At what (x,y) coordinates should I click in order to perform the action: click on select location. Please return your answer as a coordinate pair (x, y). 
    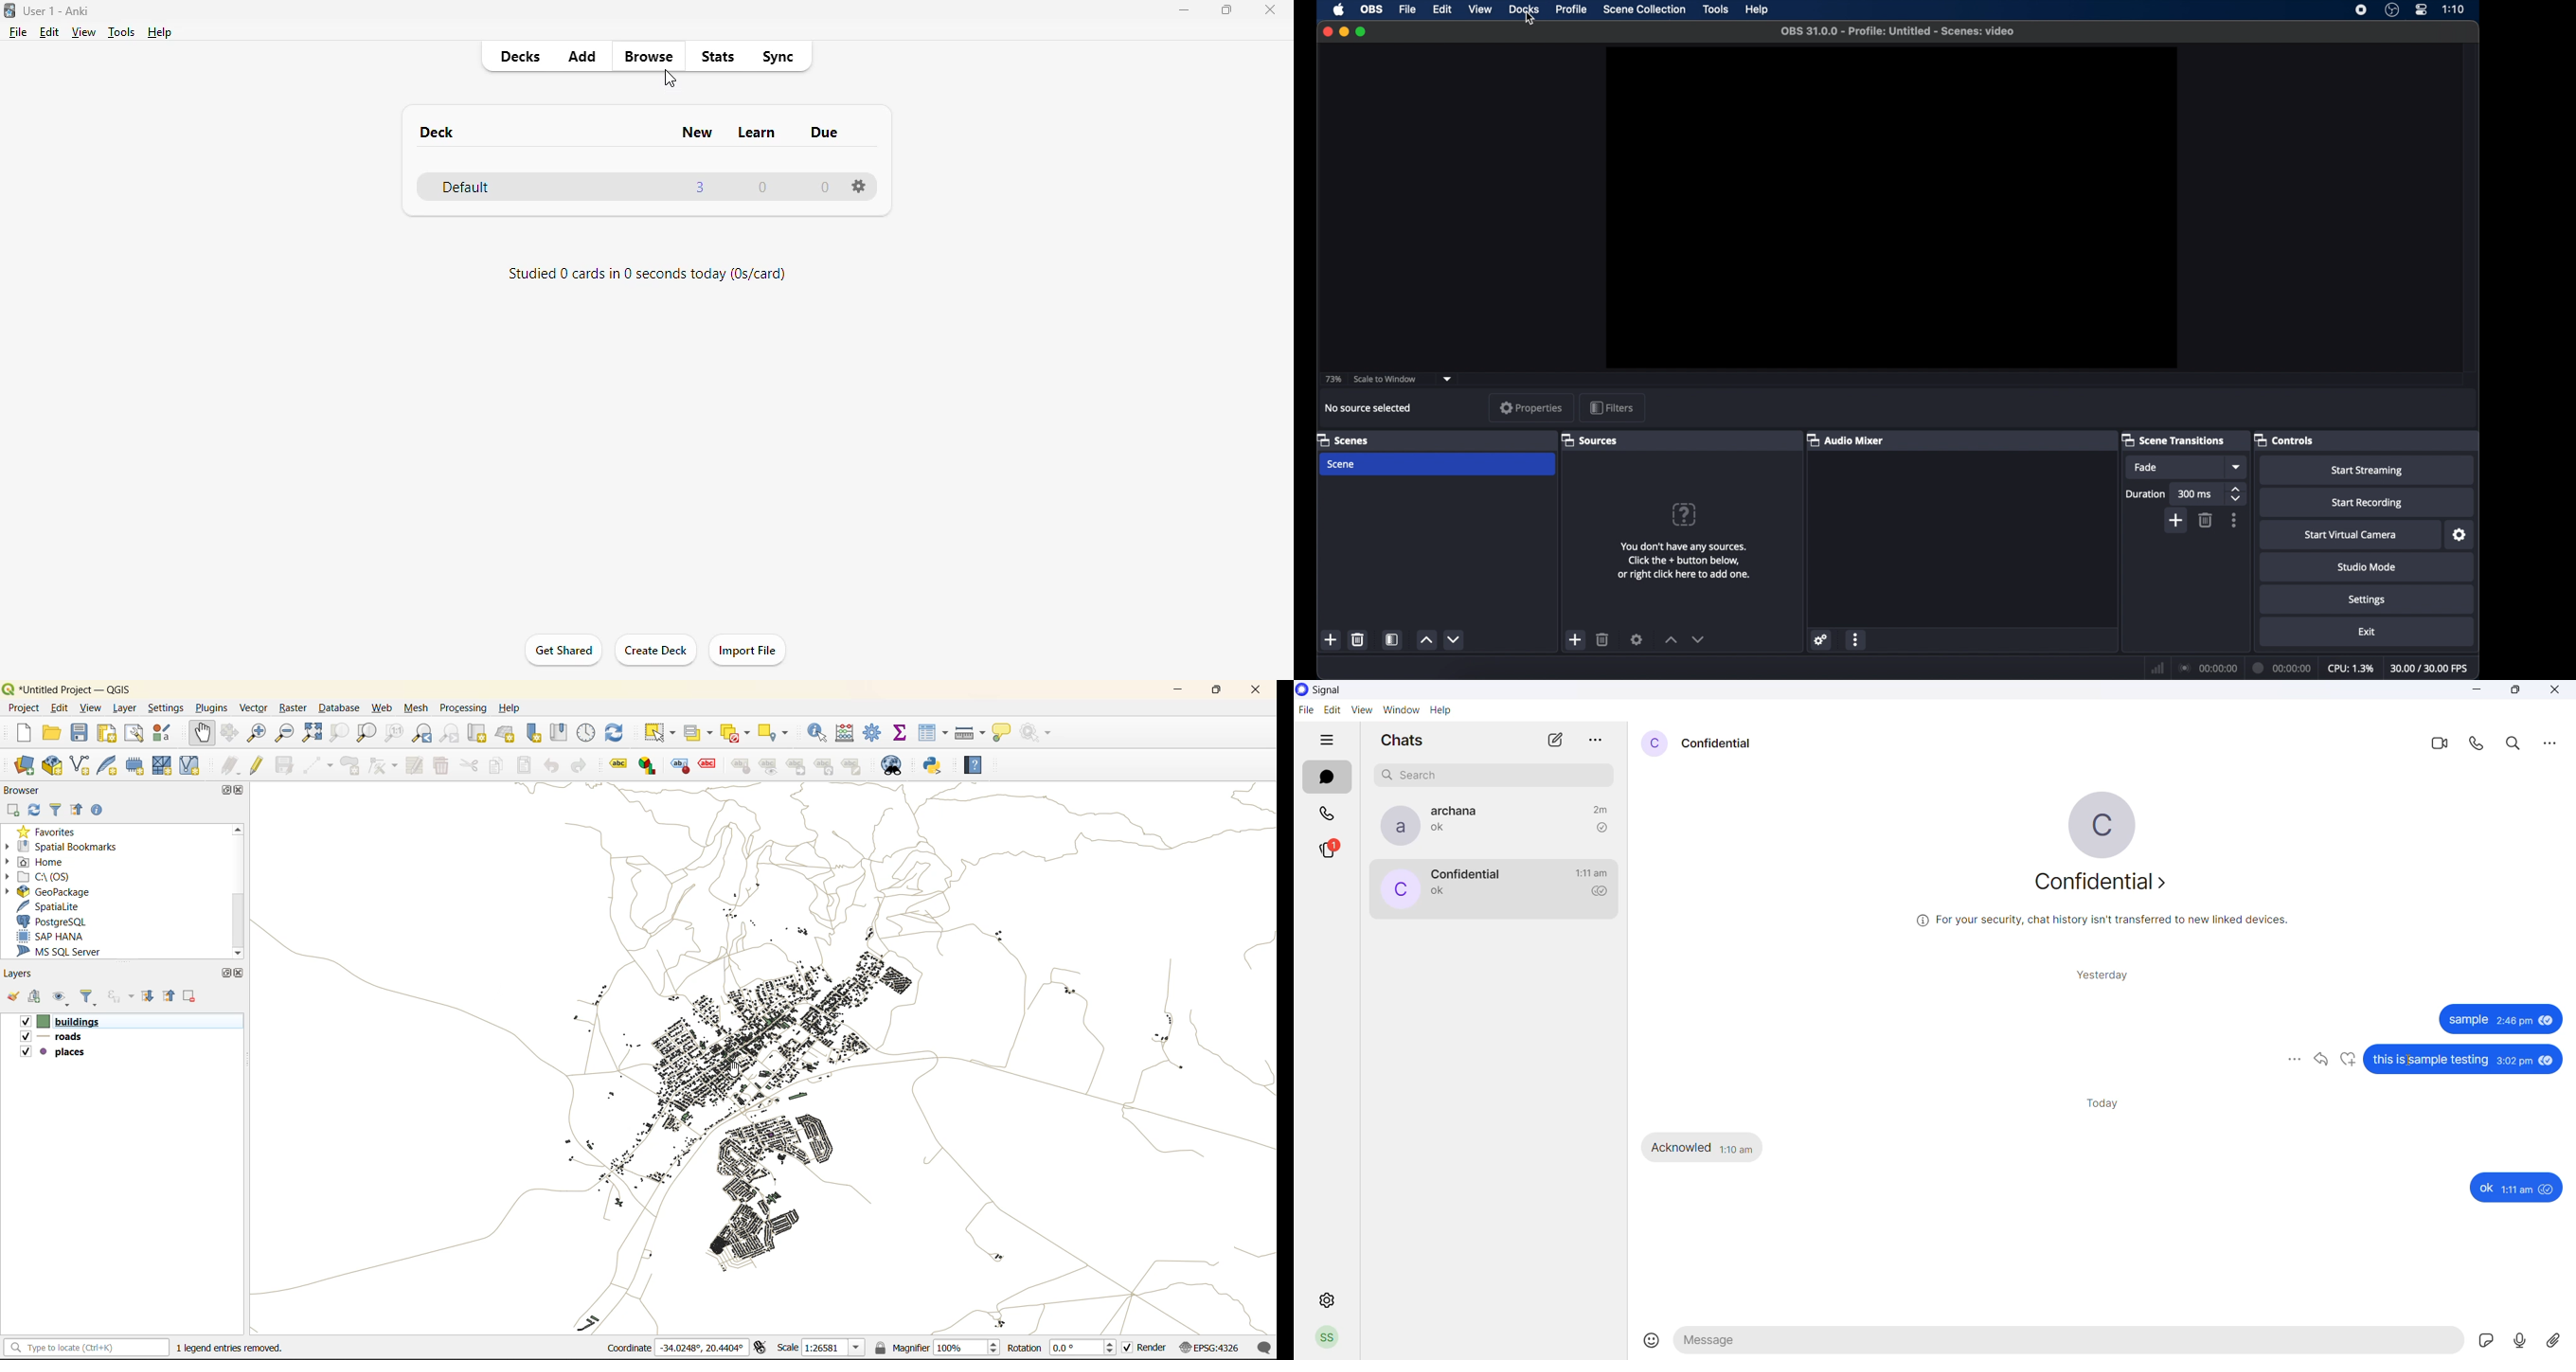
    Looking at the image, I should click on (781, 733).